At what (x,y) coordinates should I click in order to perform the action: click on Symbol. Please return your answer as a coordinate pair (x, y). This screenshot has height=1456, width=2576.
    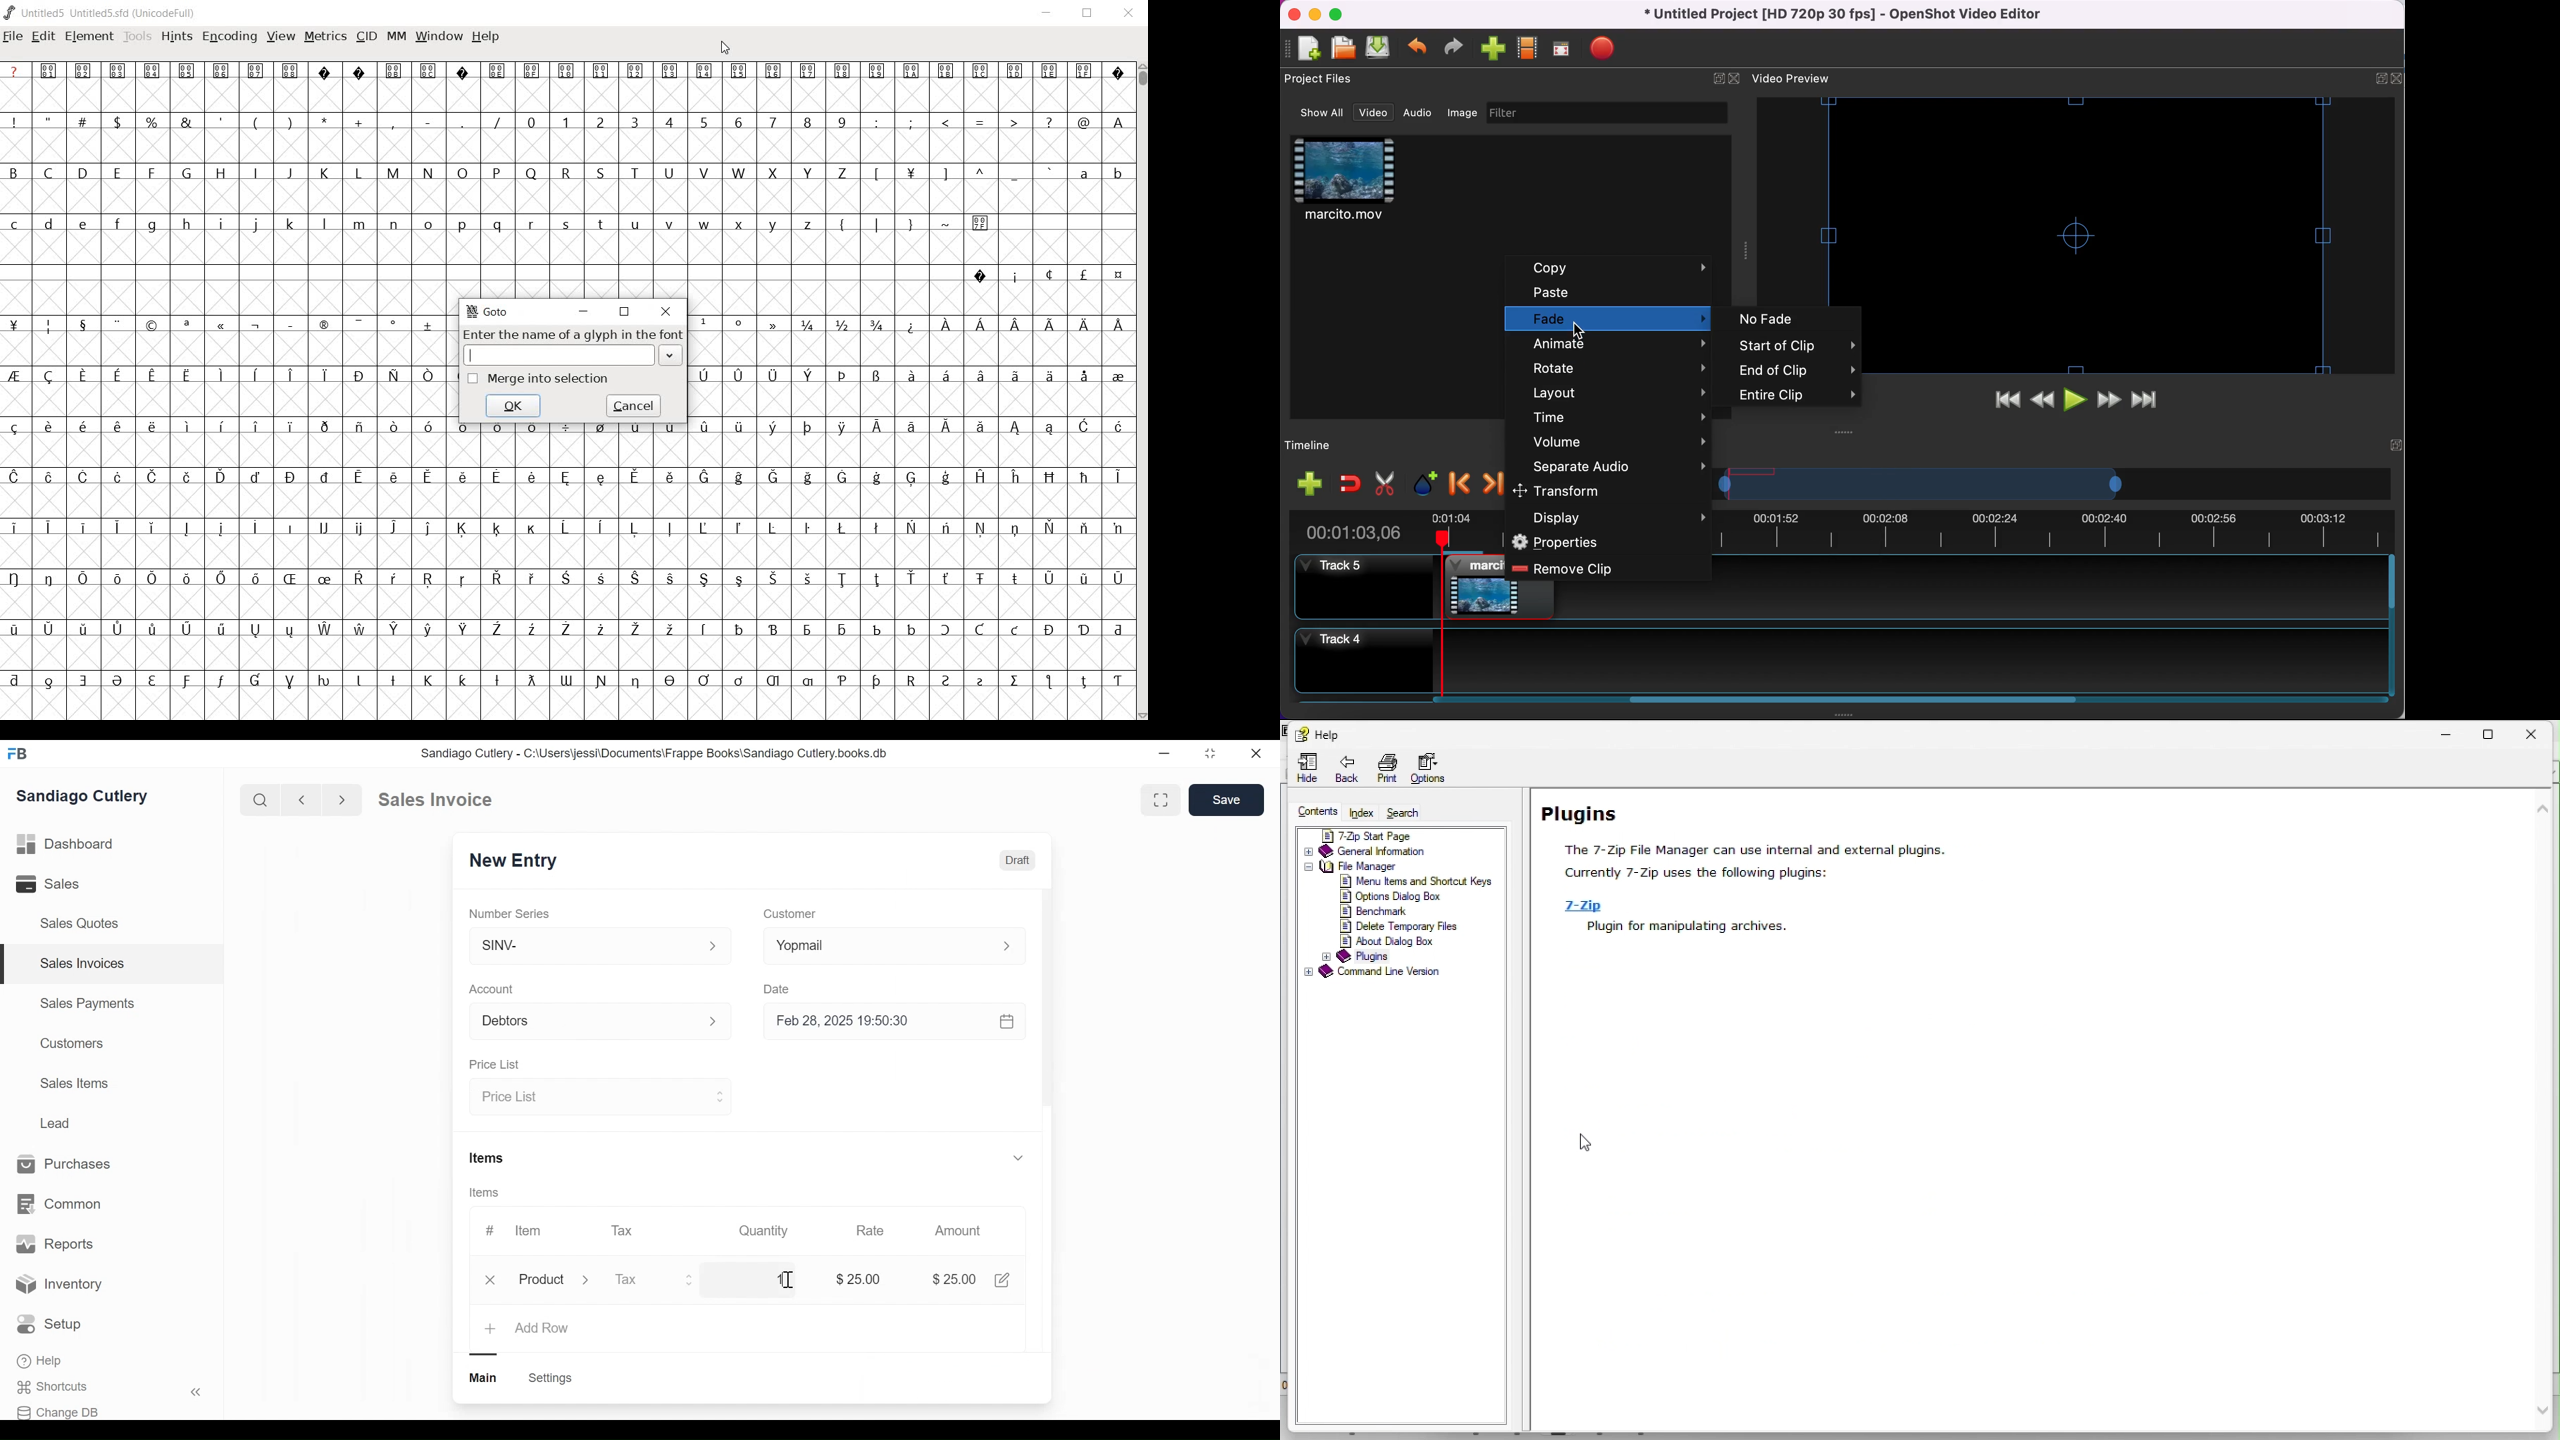
    Looking at the image, I should click on (17, 325).